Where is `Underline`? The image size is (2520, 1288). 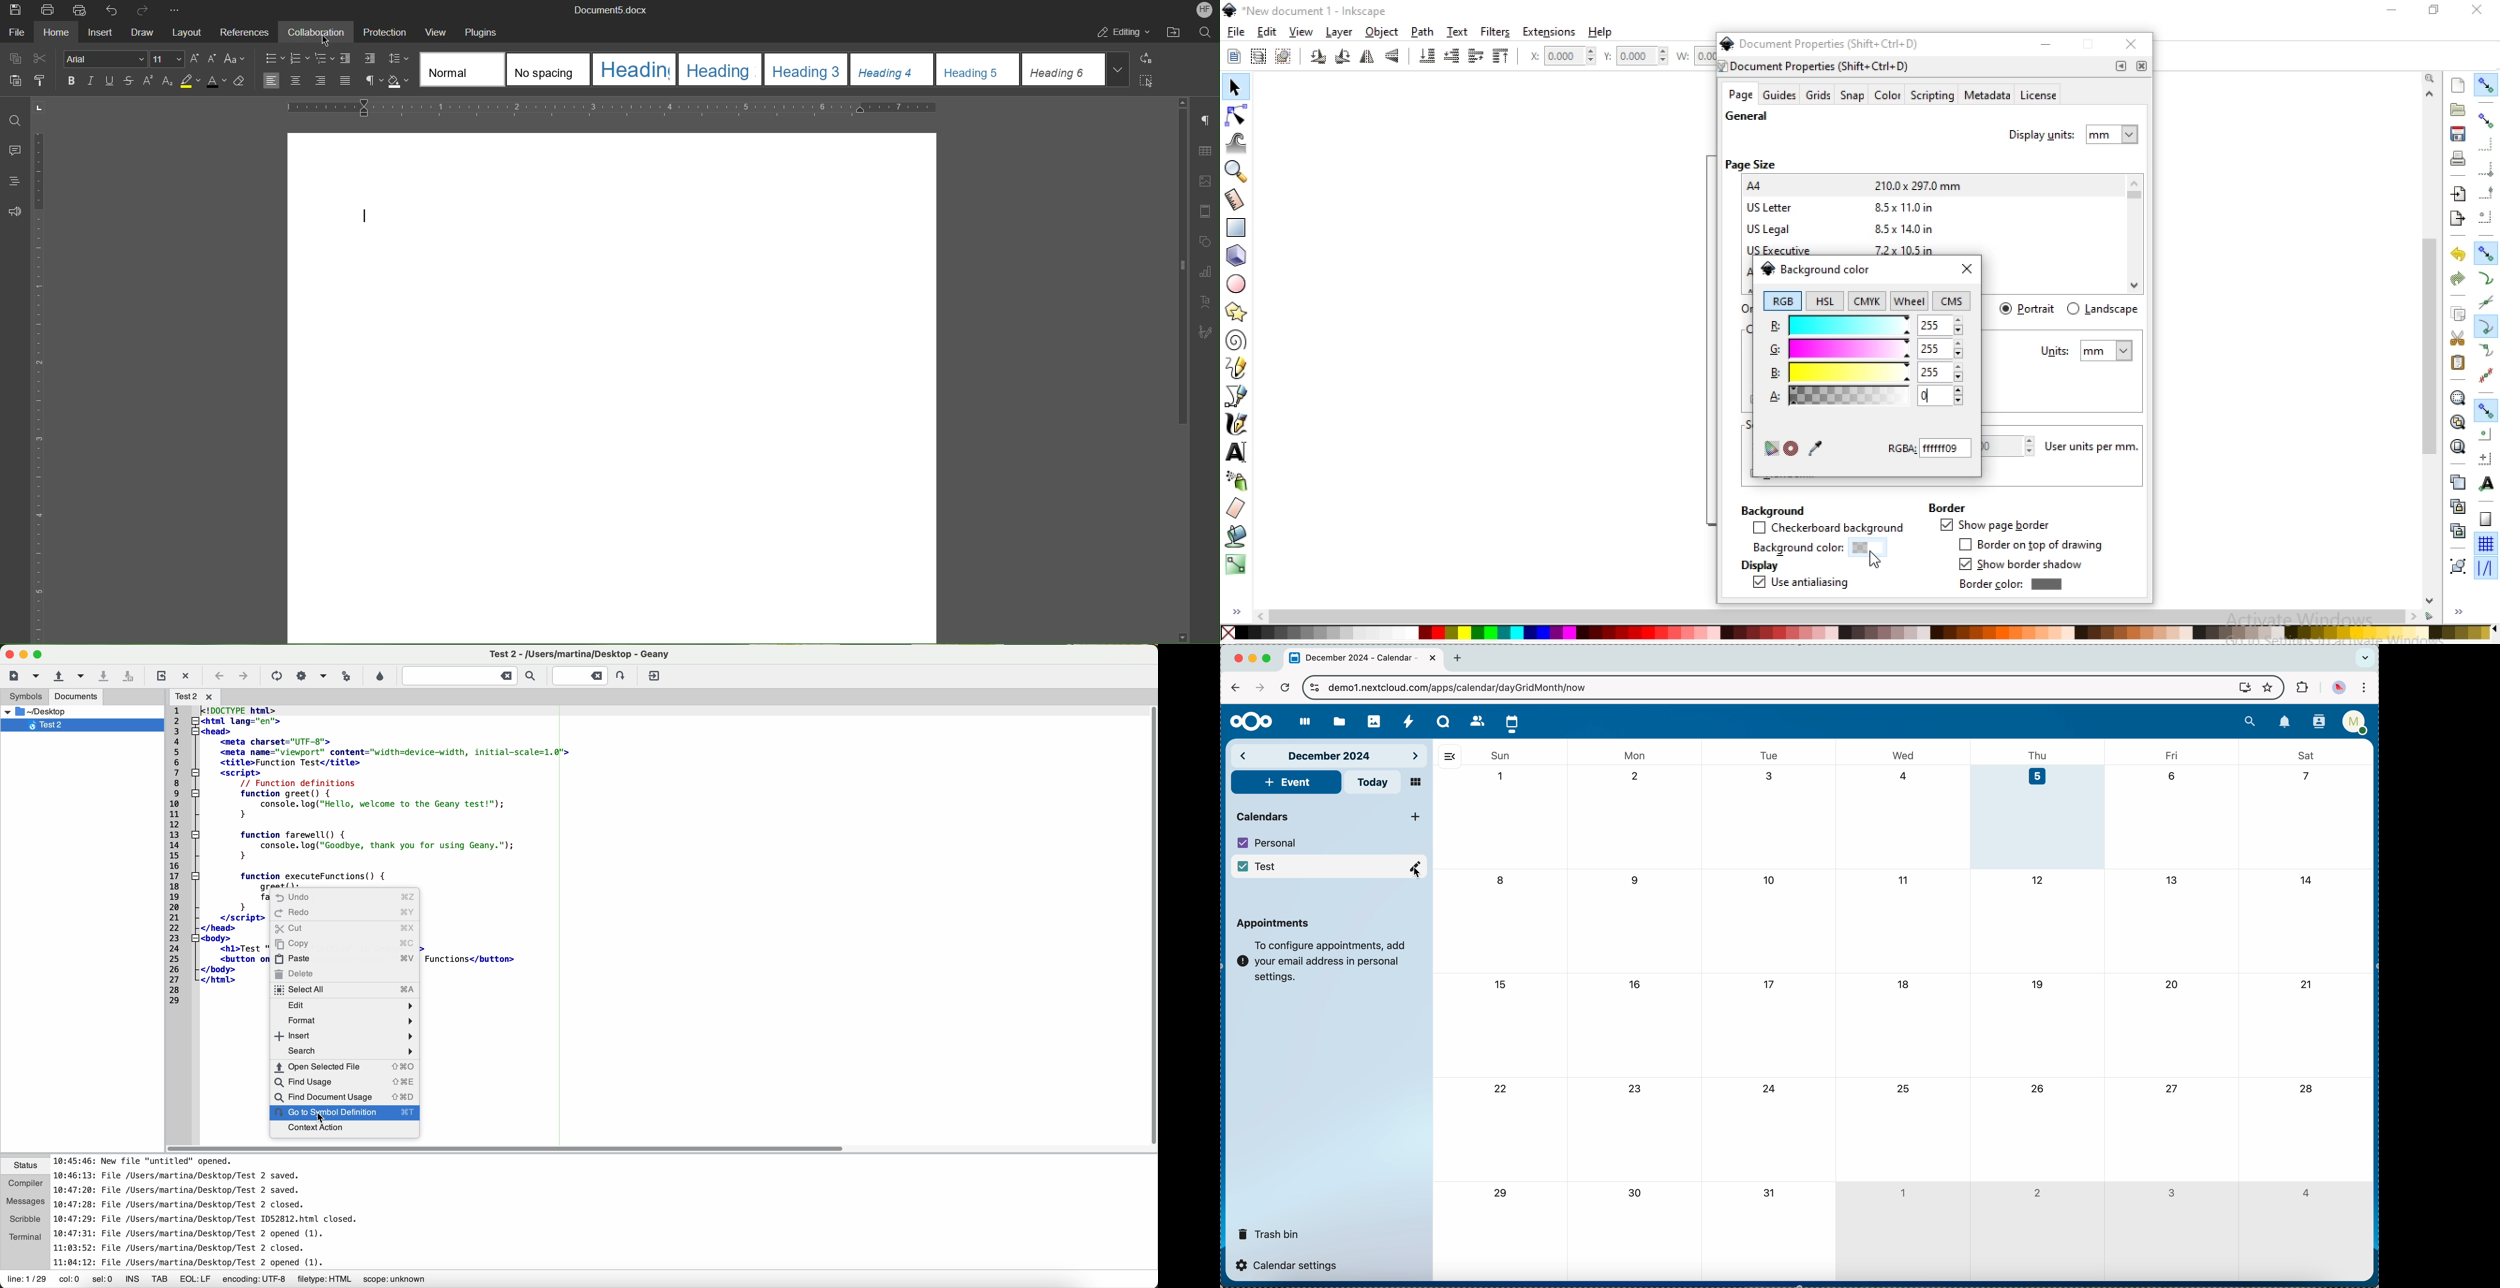 Underline is located at coordinates (113, 83).